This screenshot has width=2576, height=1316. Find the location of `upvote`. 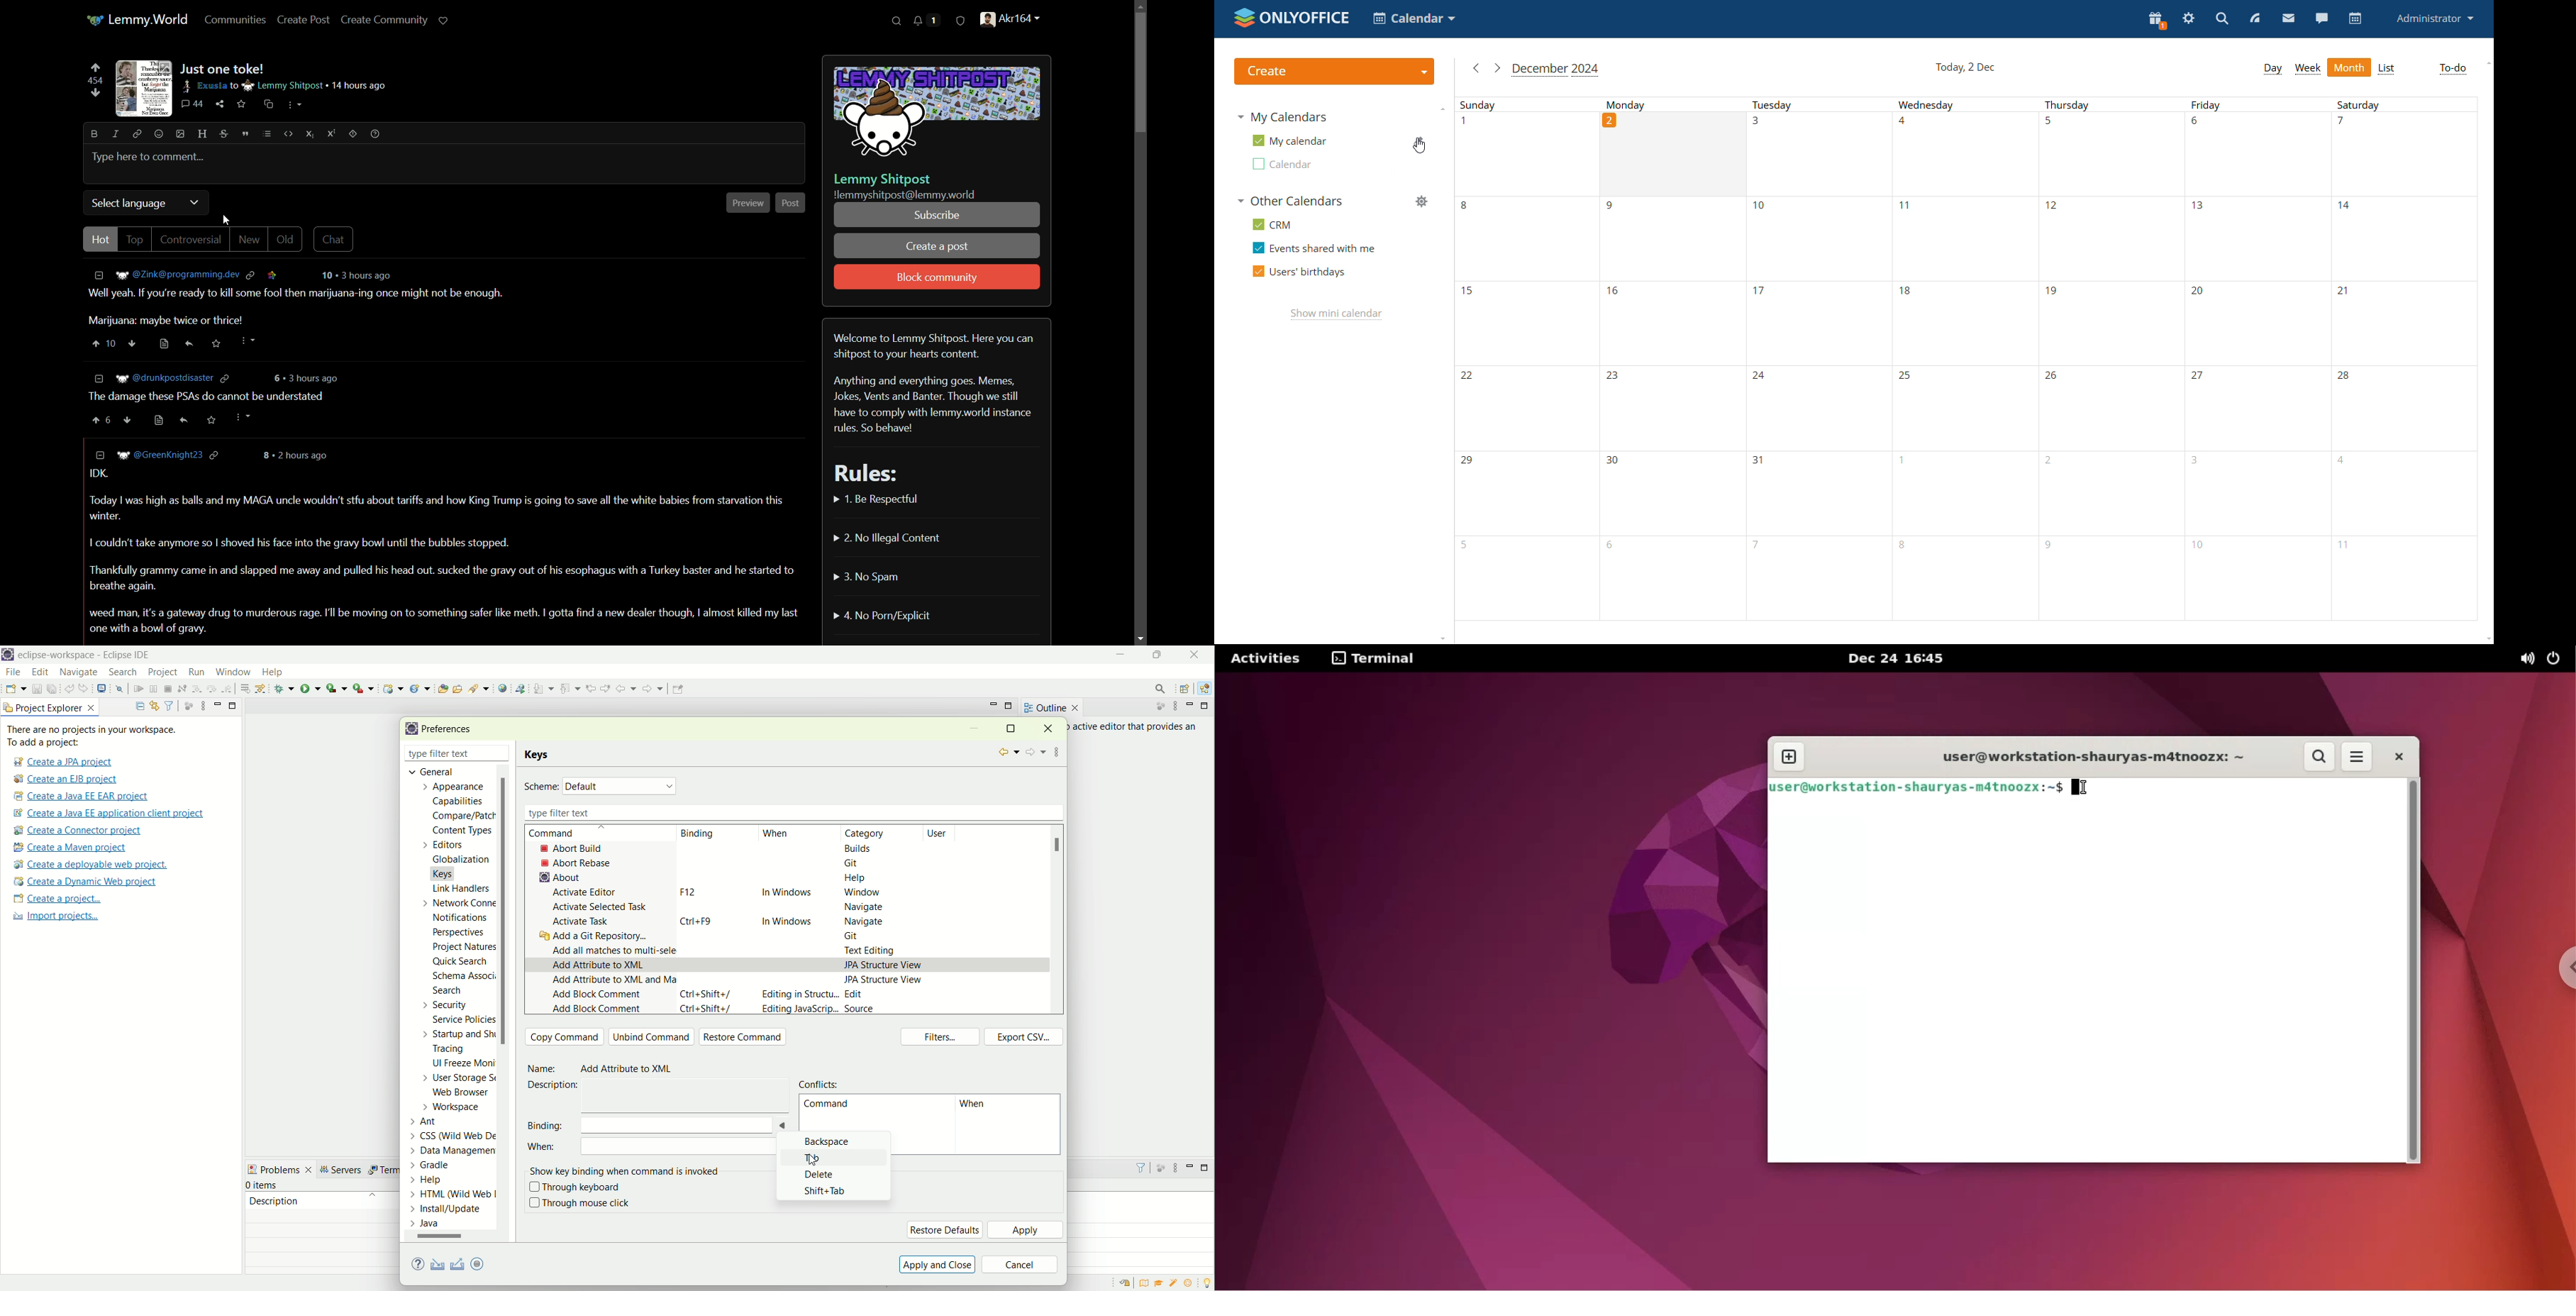

upvote is located at coordinates (95, 68).